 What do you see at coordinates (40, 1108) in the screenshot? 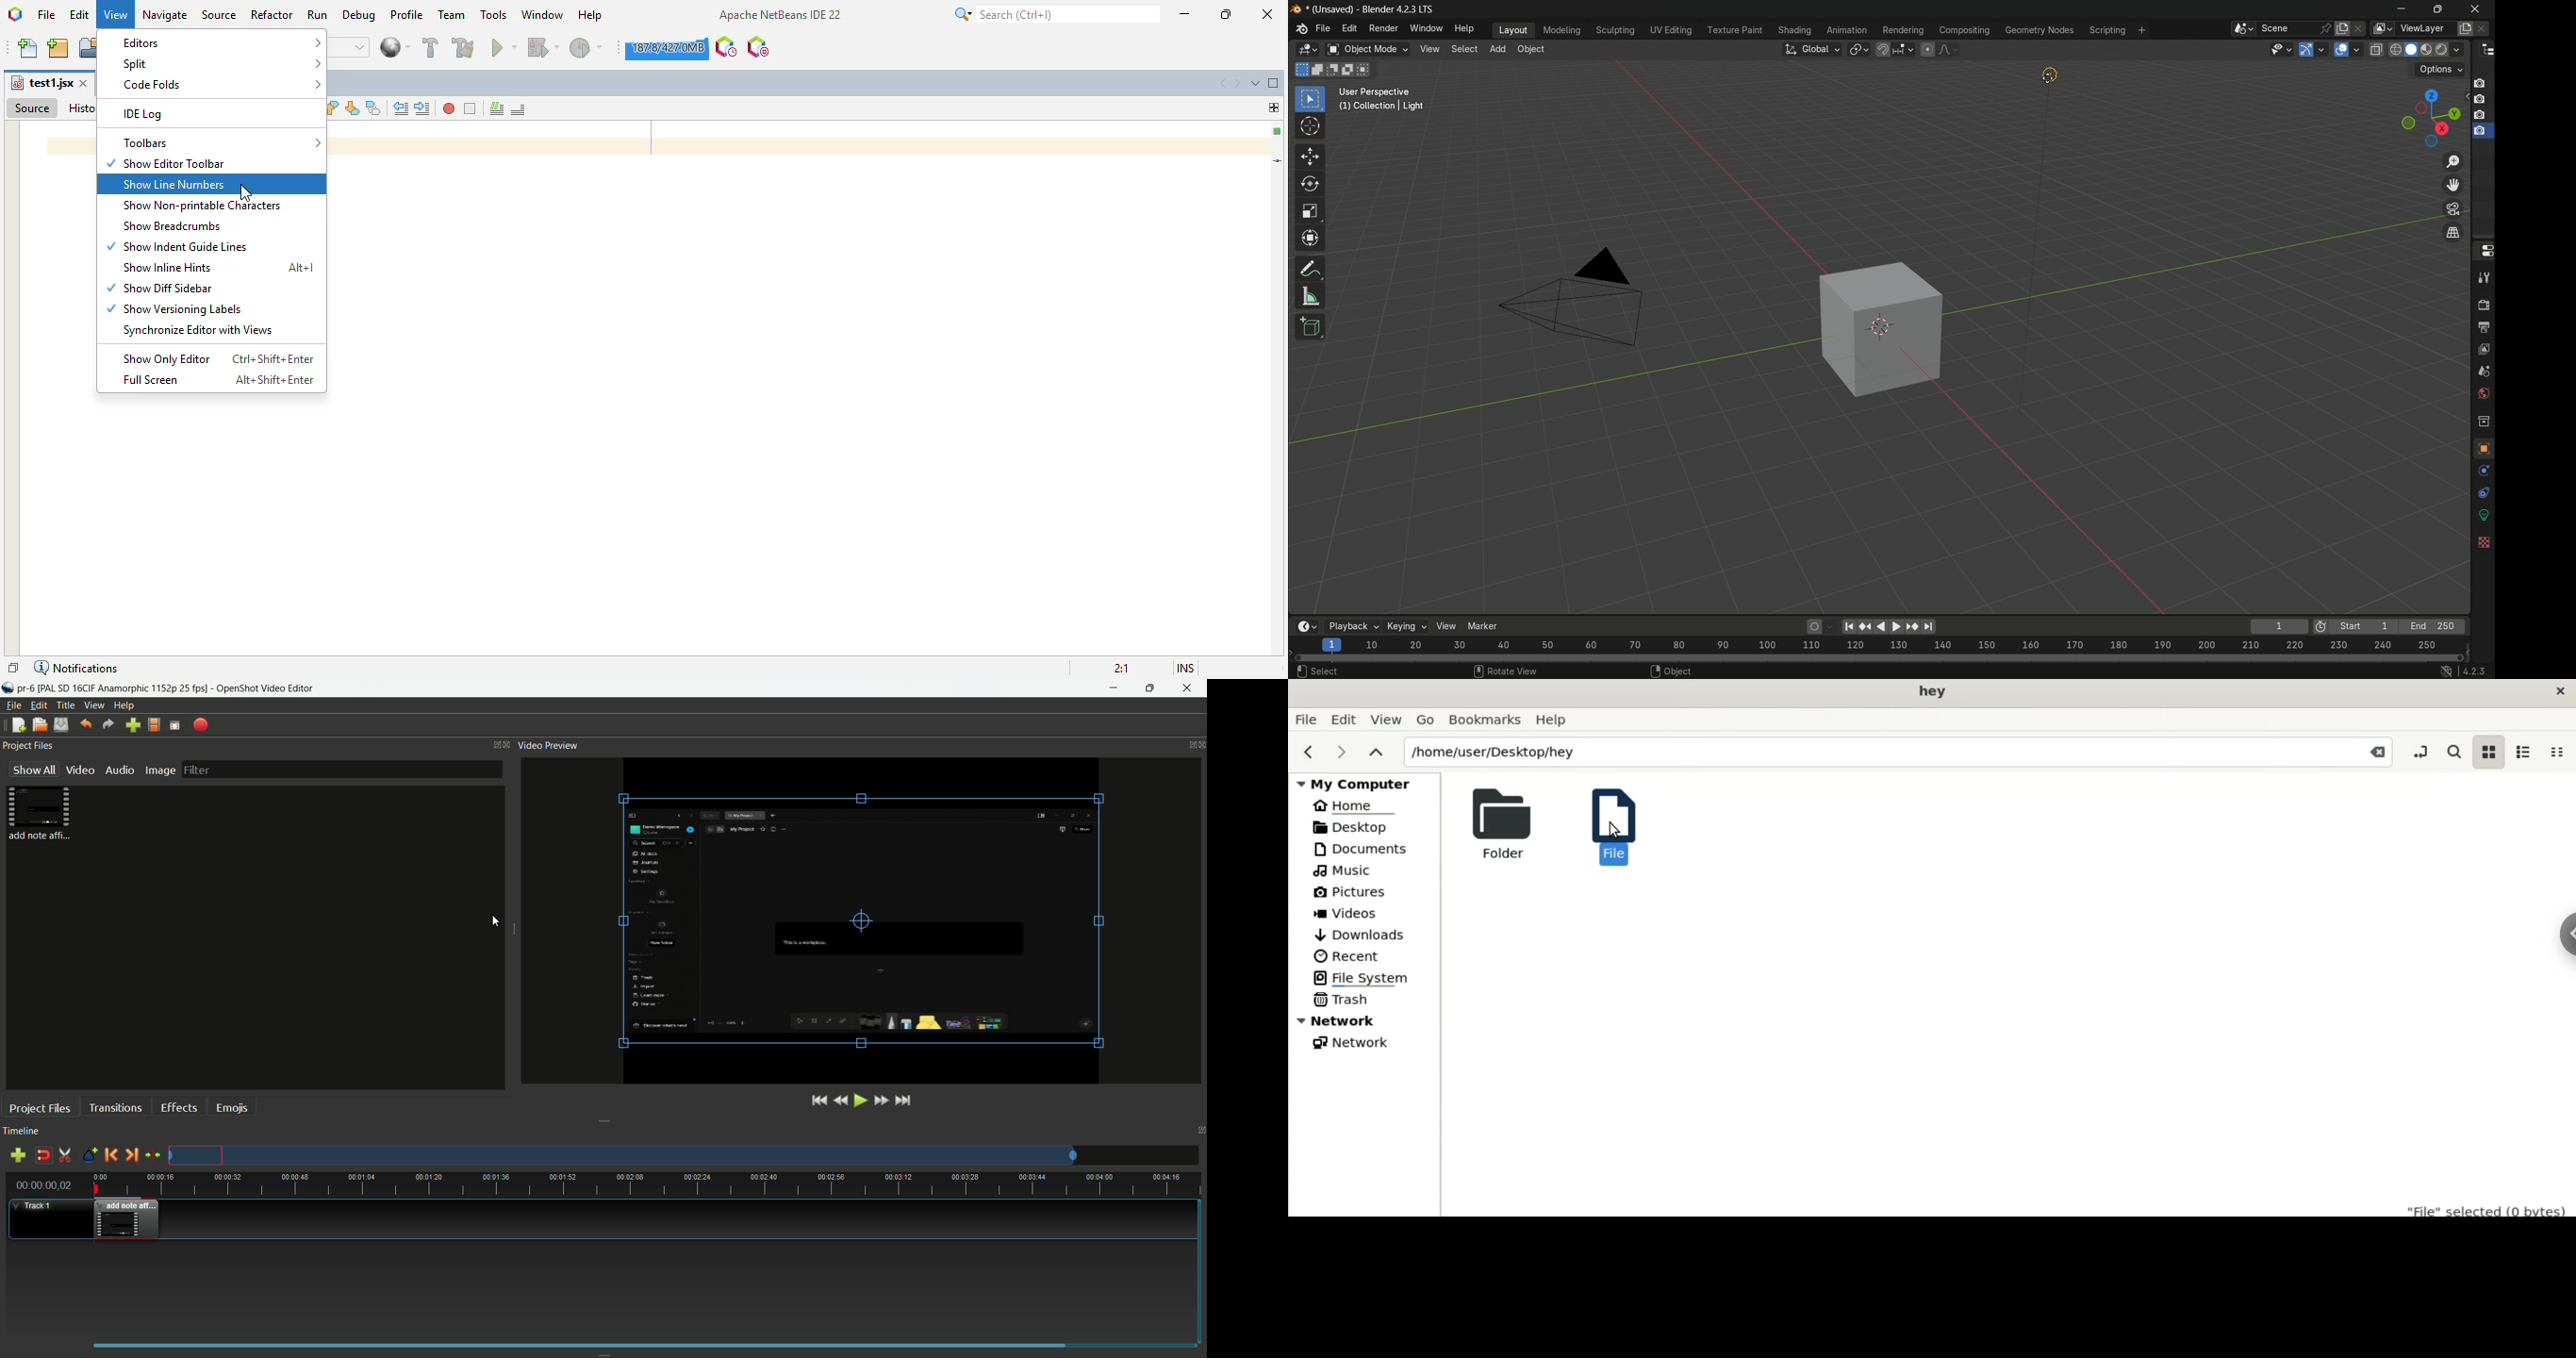
I see `project files` at bounding box center [40, 1108].